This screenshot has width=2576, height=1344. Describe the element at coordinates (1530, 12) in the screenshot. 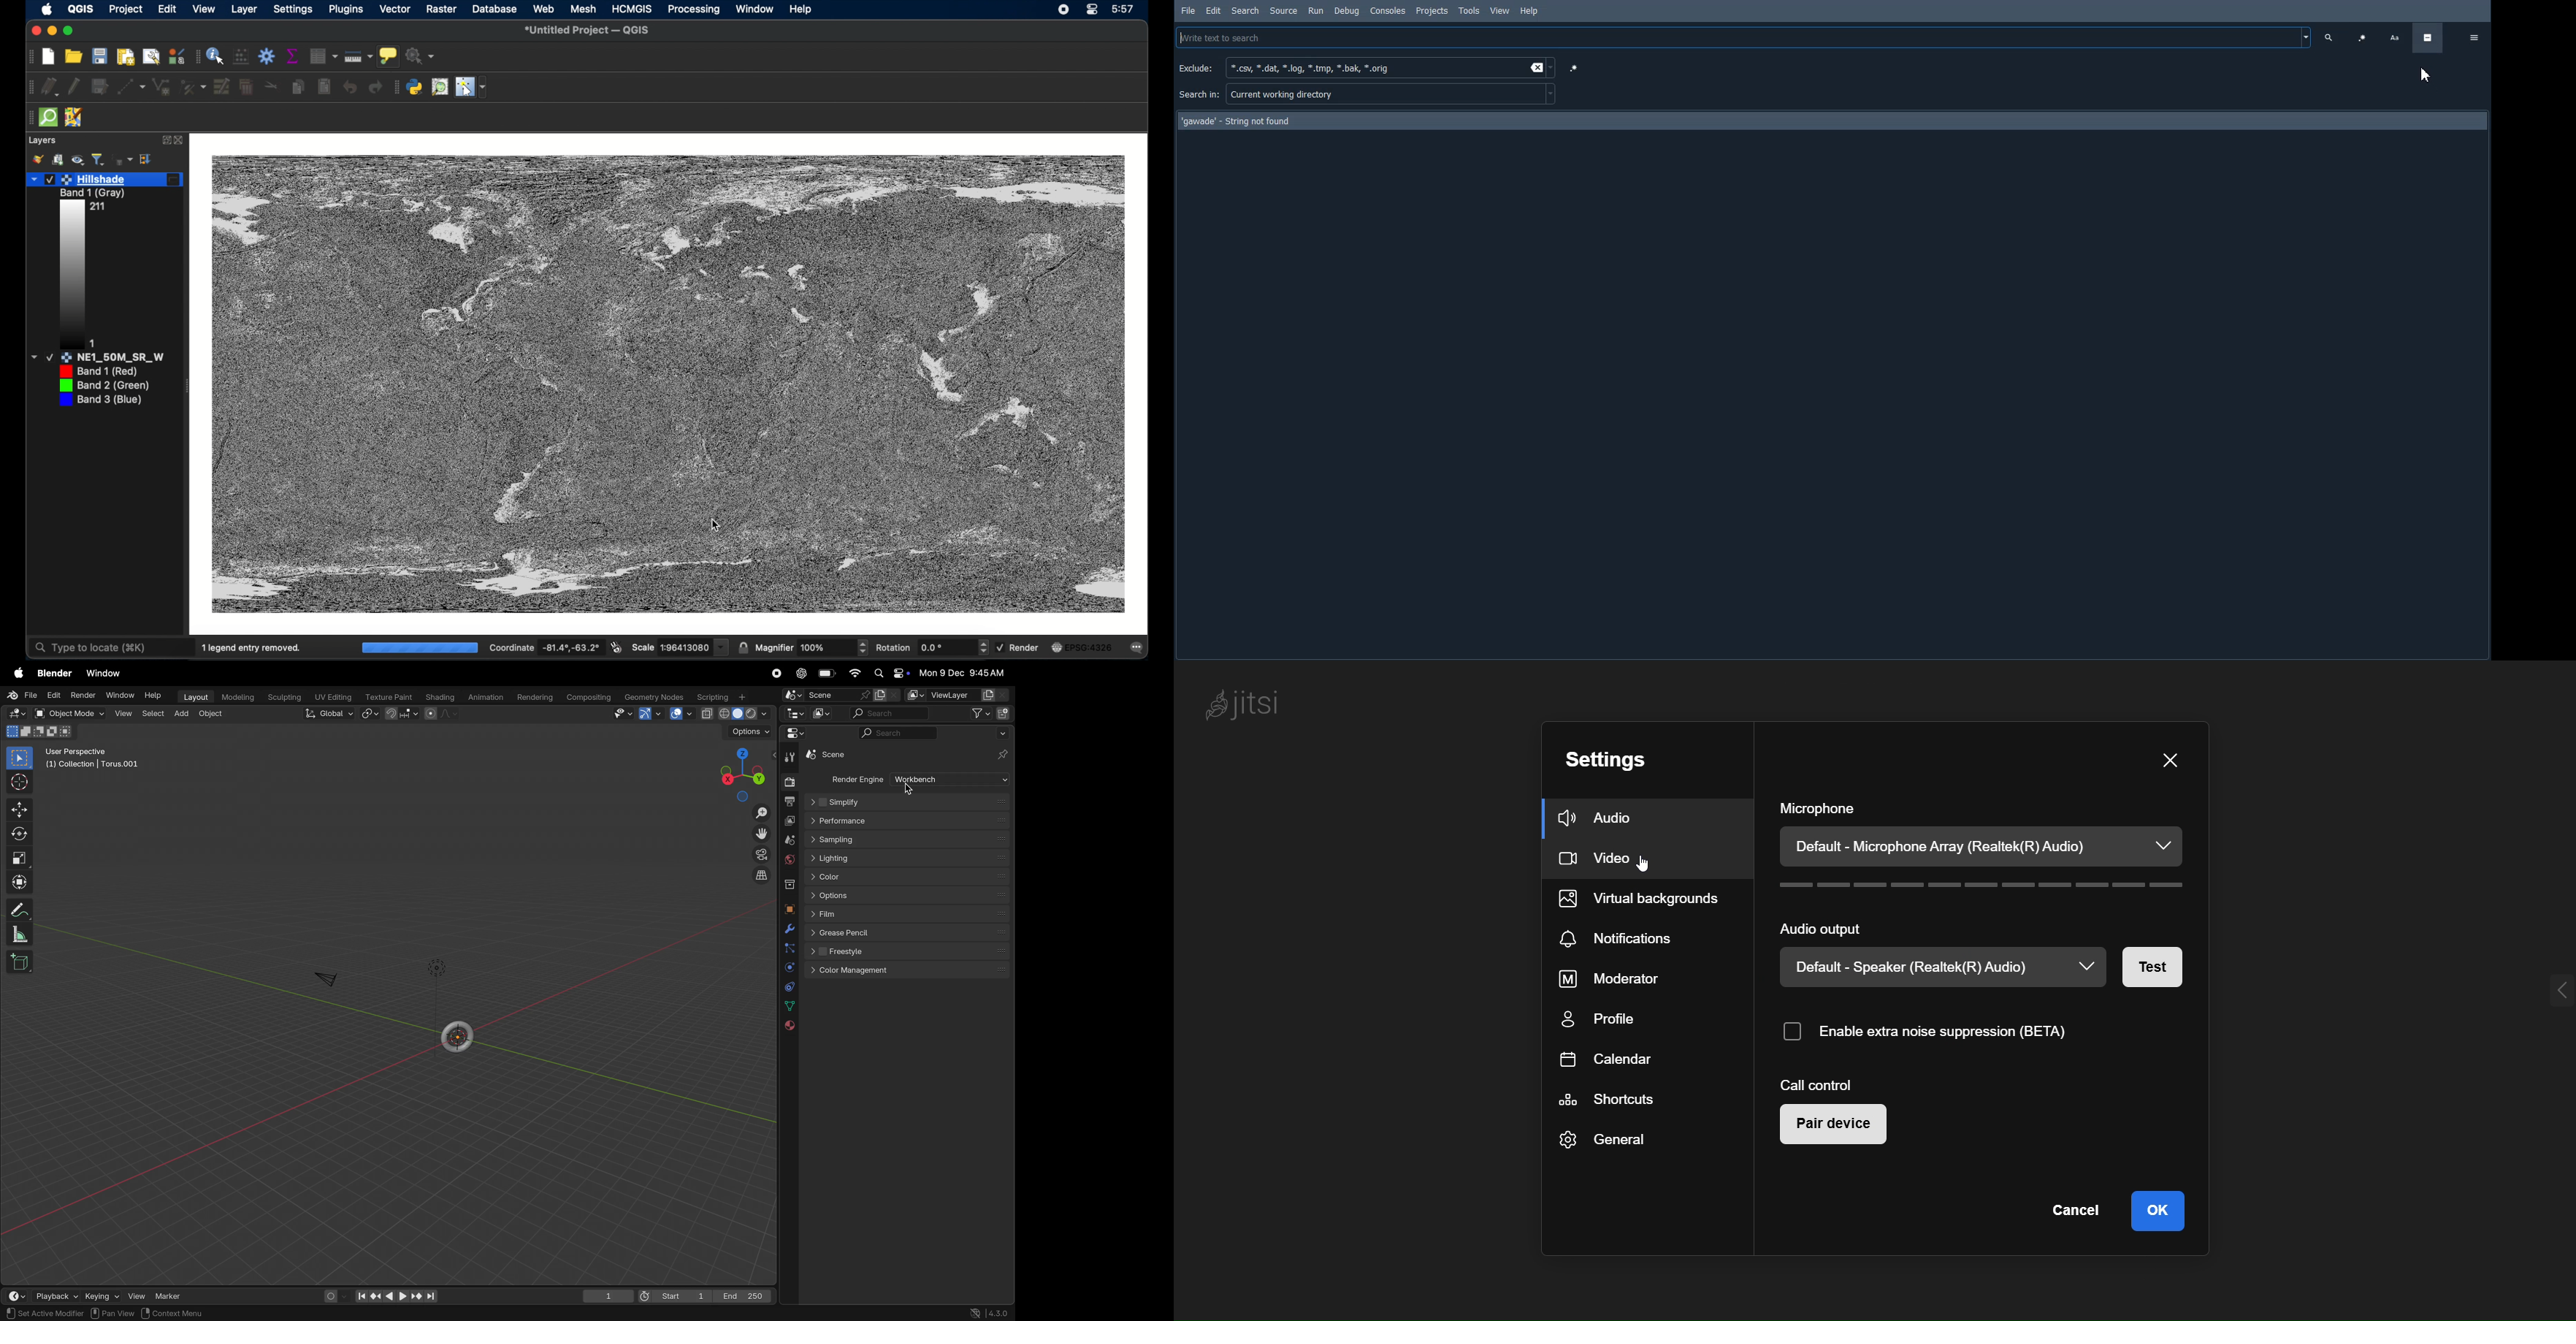

I see `Help` at that location.